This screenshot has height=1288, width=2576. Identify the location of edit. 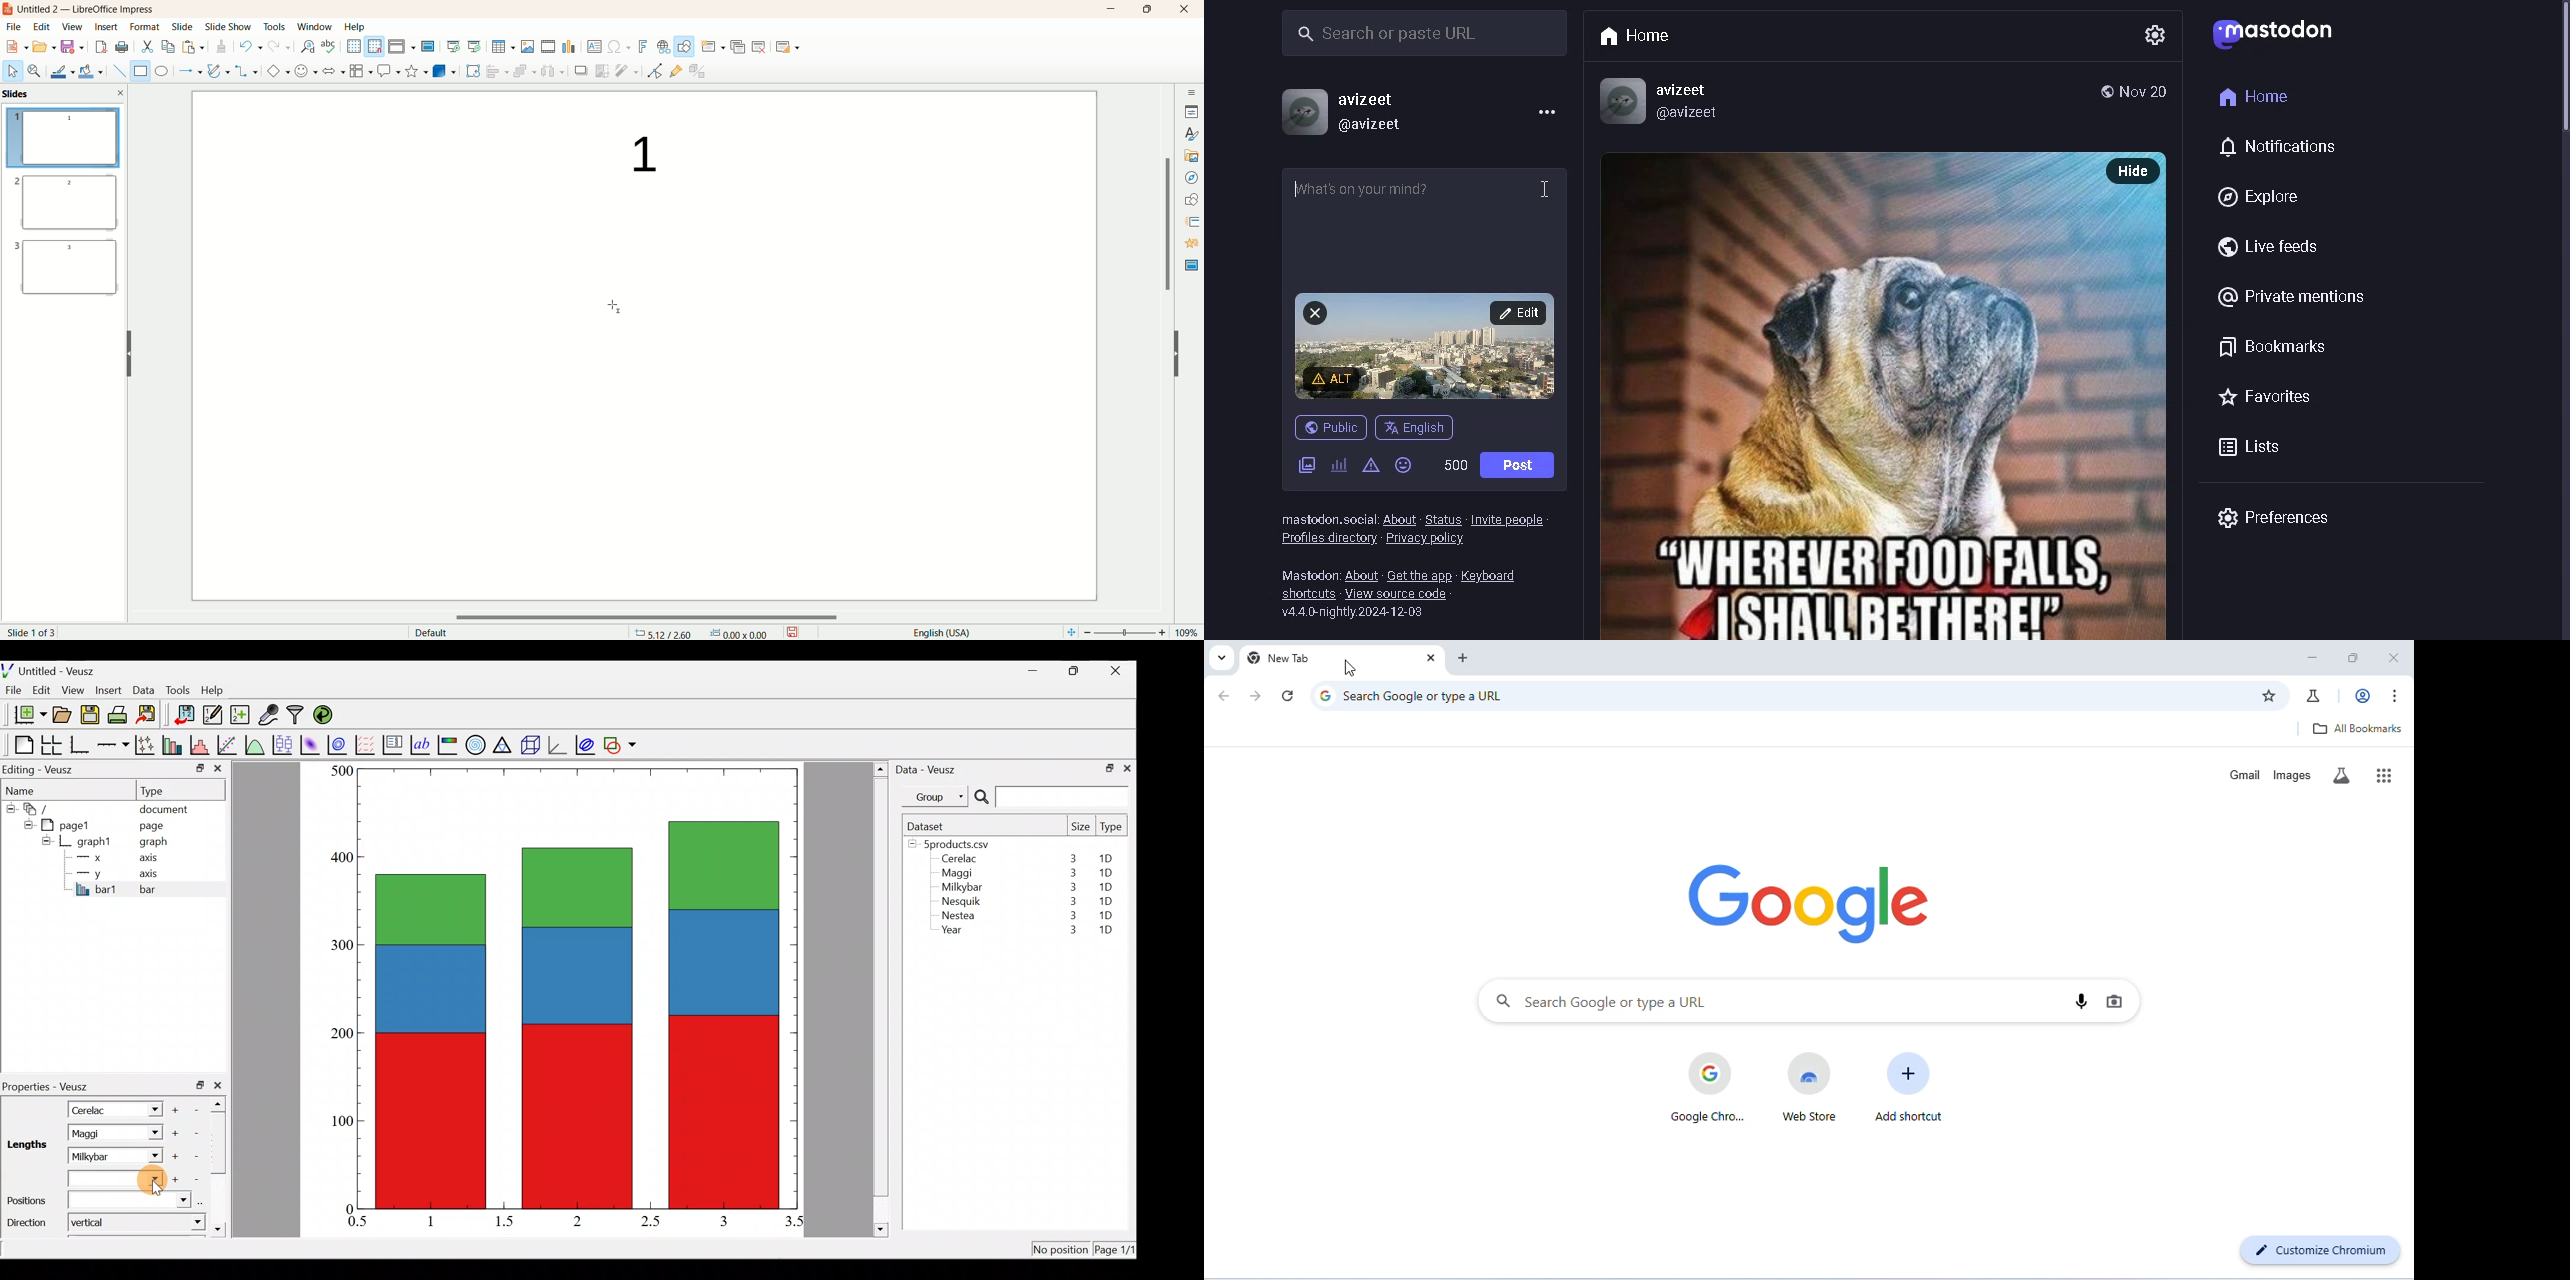
(1520, 313).